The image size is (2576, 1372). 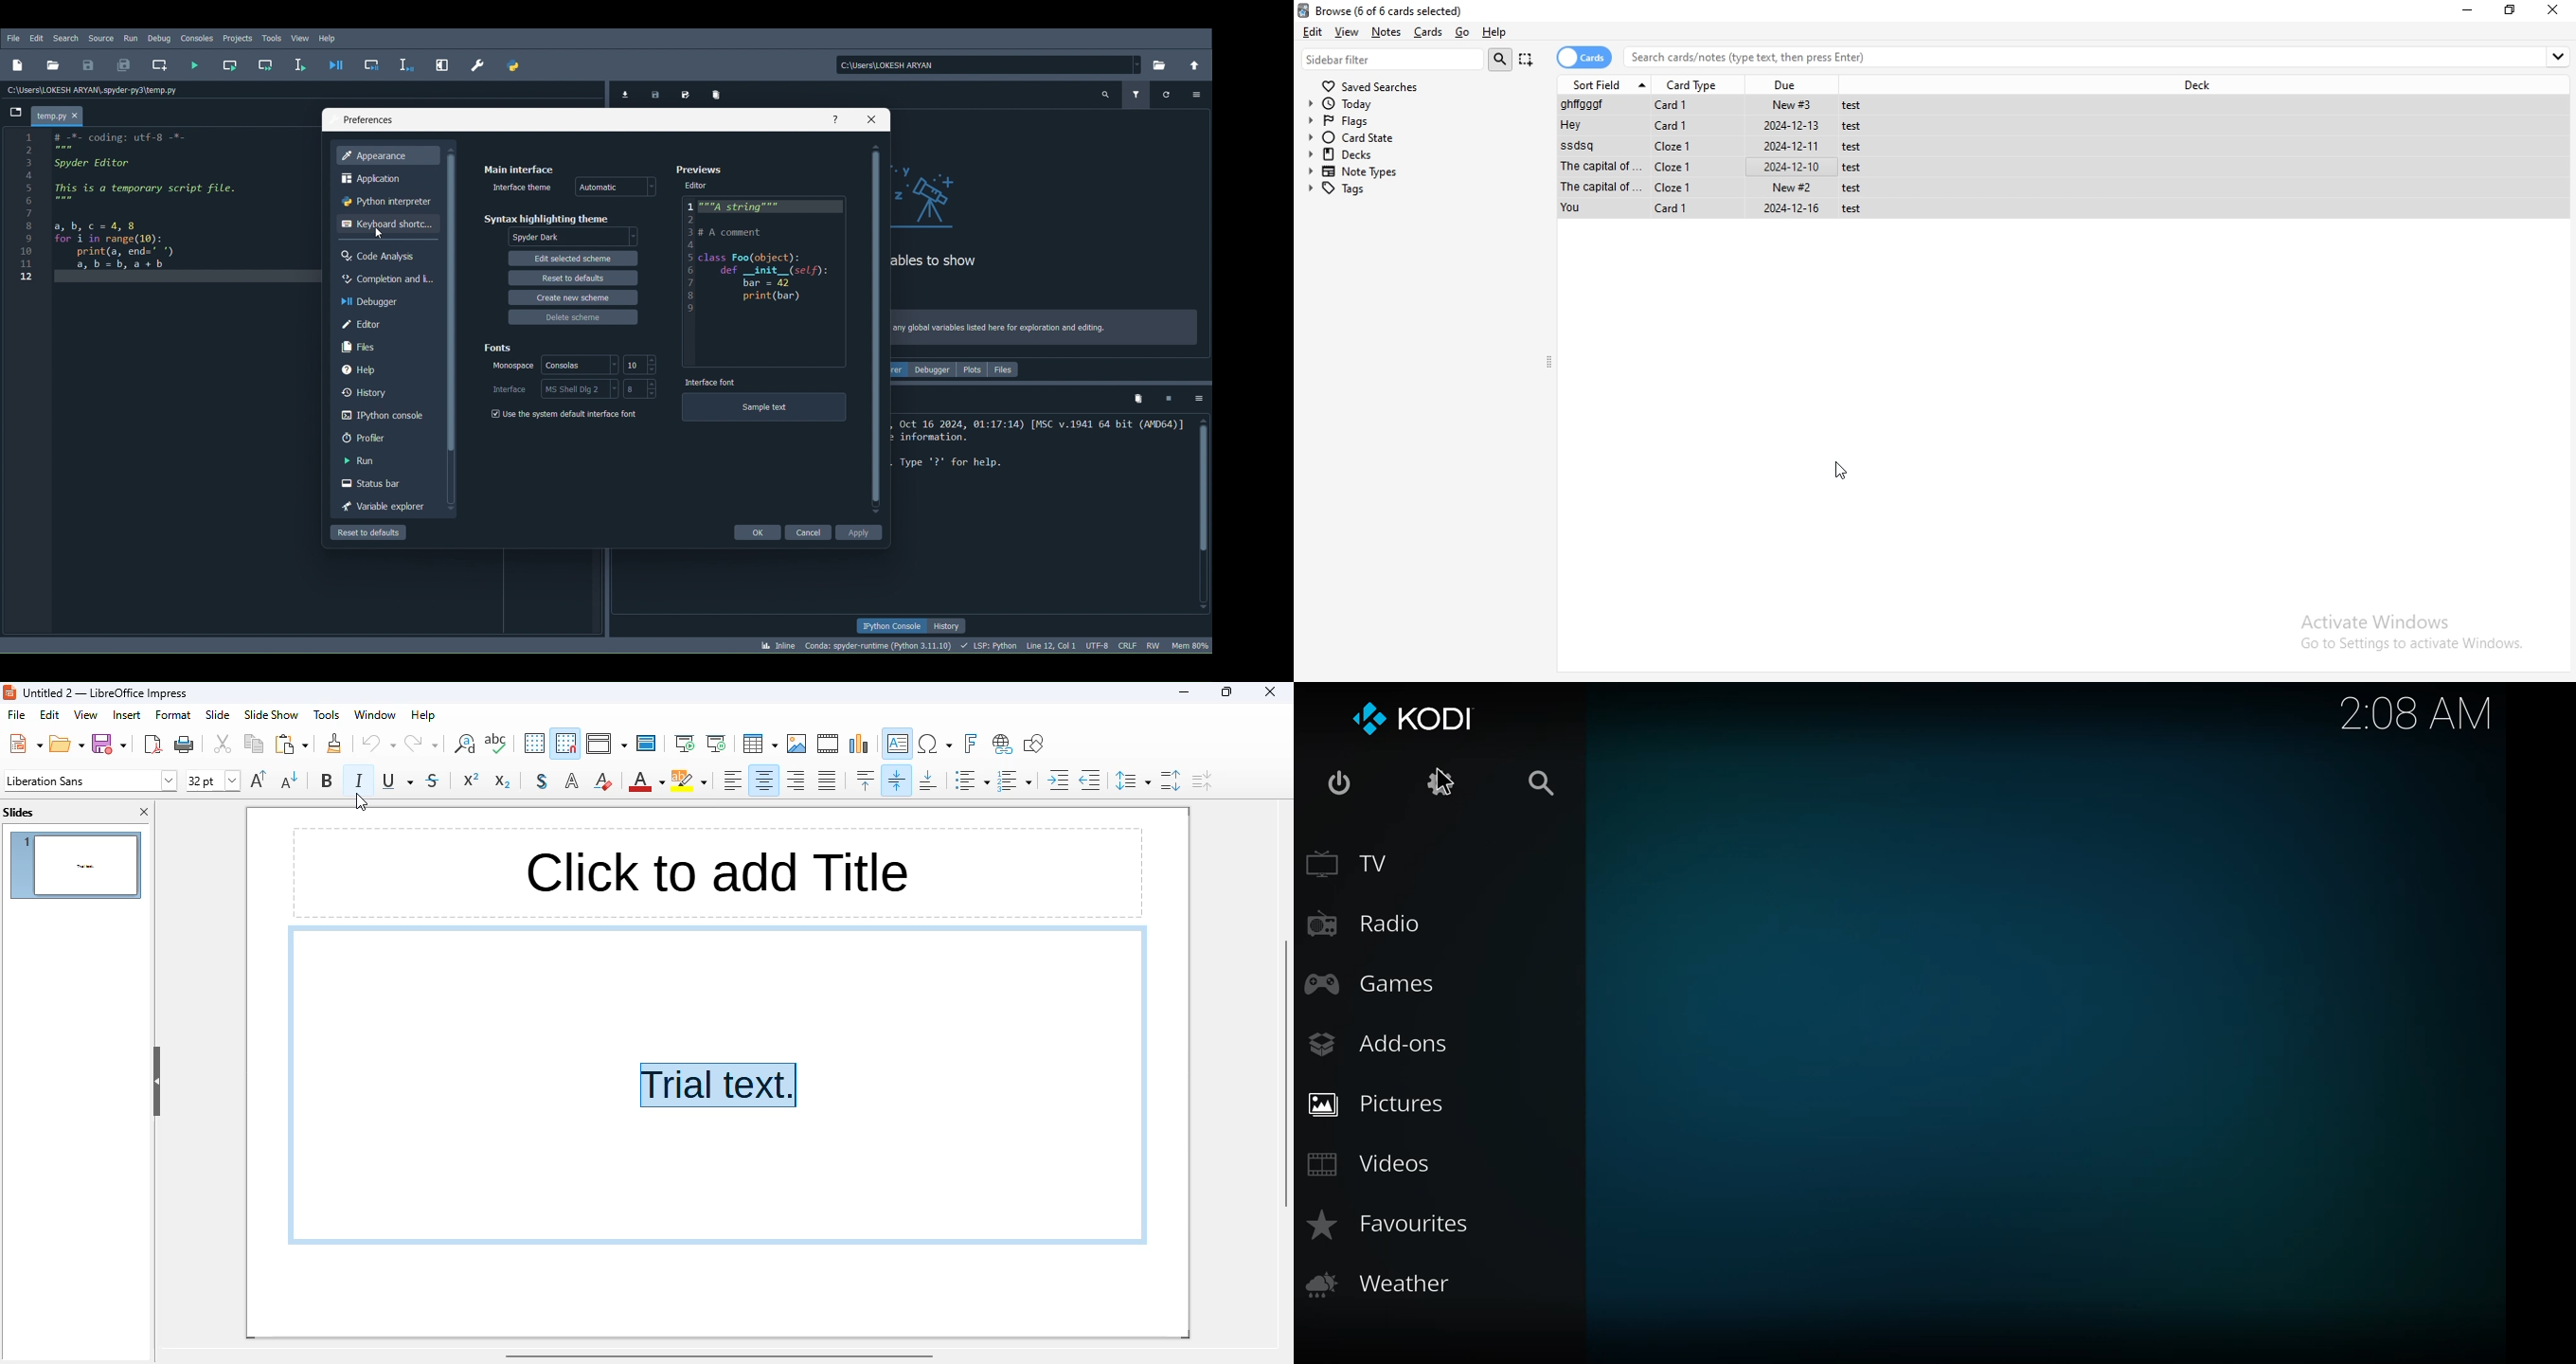 What do you see at coordinates (1138, 400) in the screenshot?
I see `Remove all variables from namespace` at bounding box center [1138, 400].